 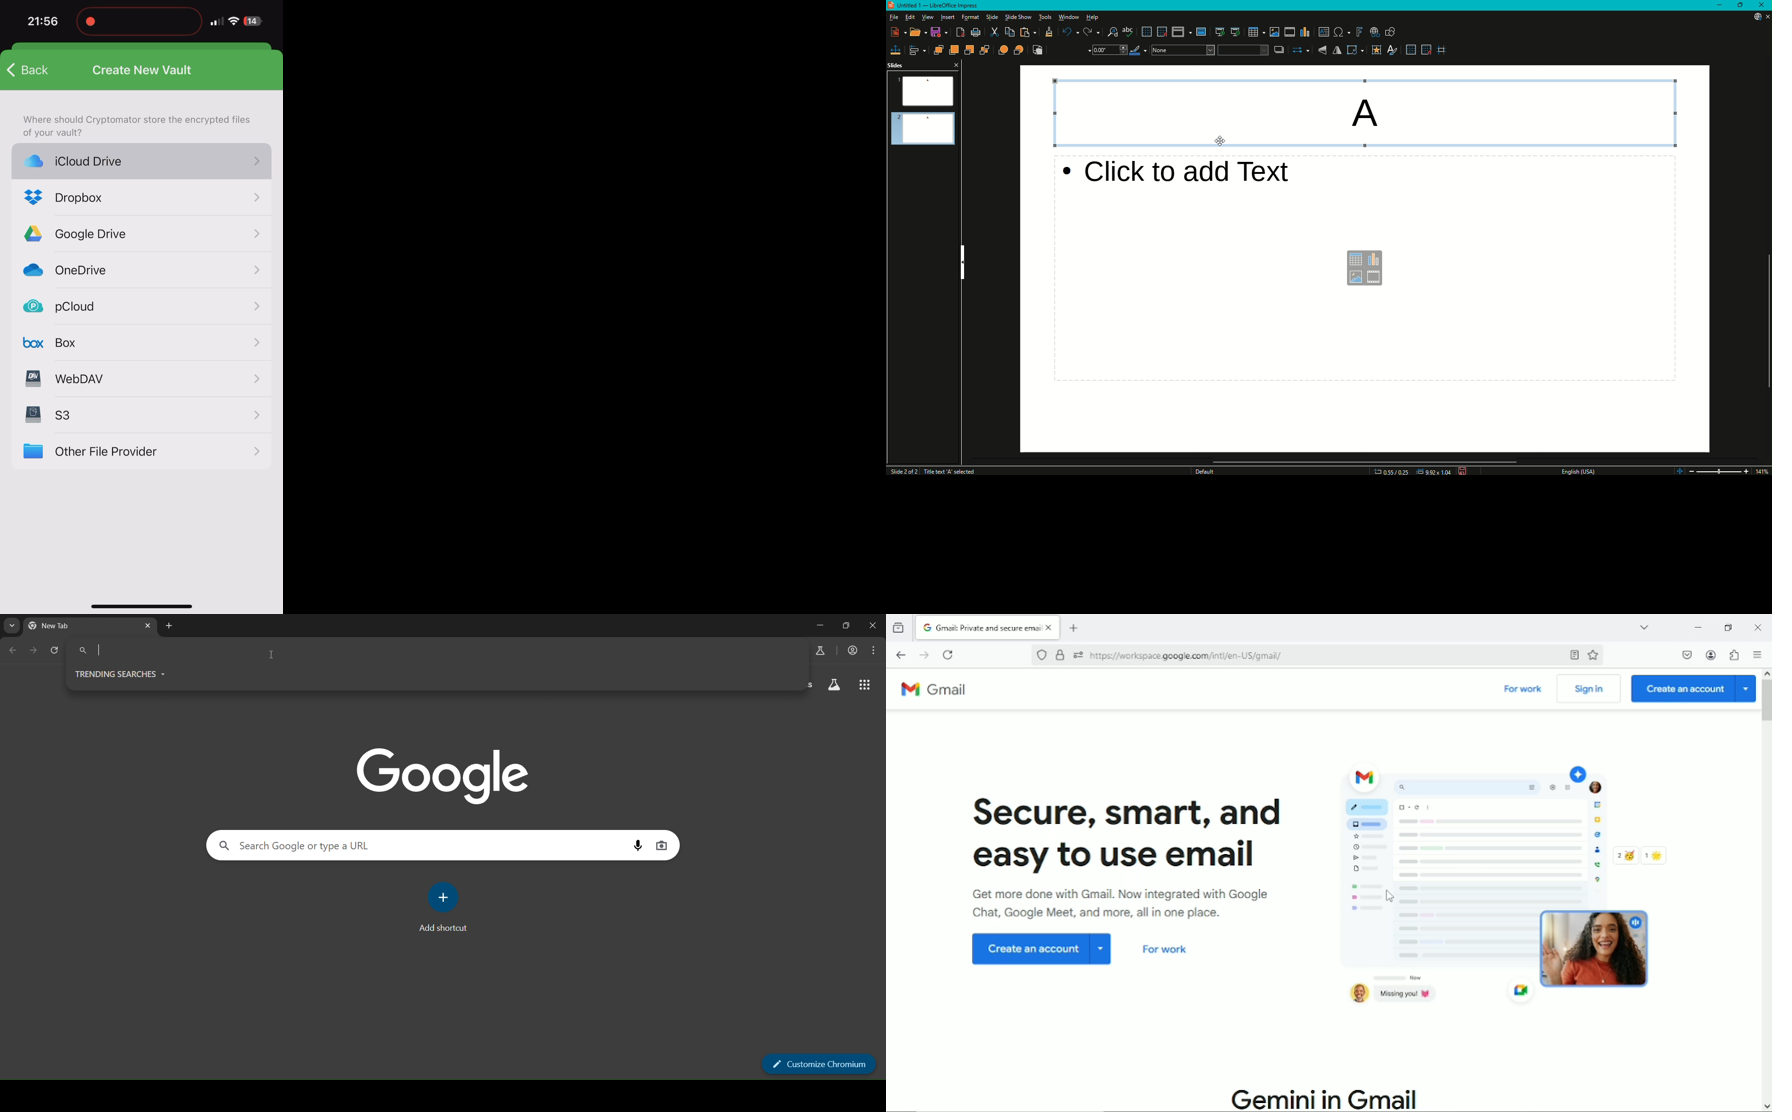 What do you see at coordinates (1187, 655) in the screenshot?
I see `site` at bounding box center [1187, 655].